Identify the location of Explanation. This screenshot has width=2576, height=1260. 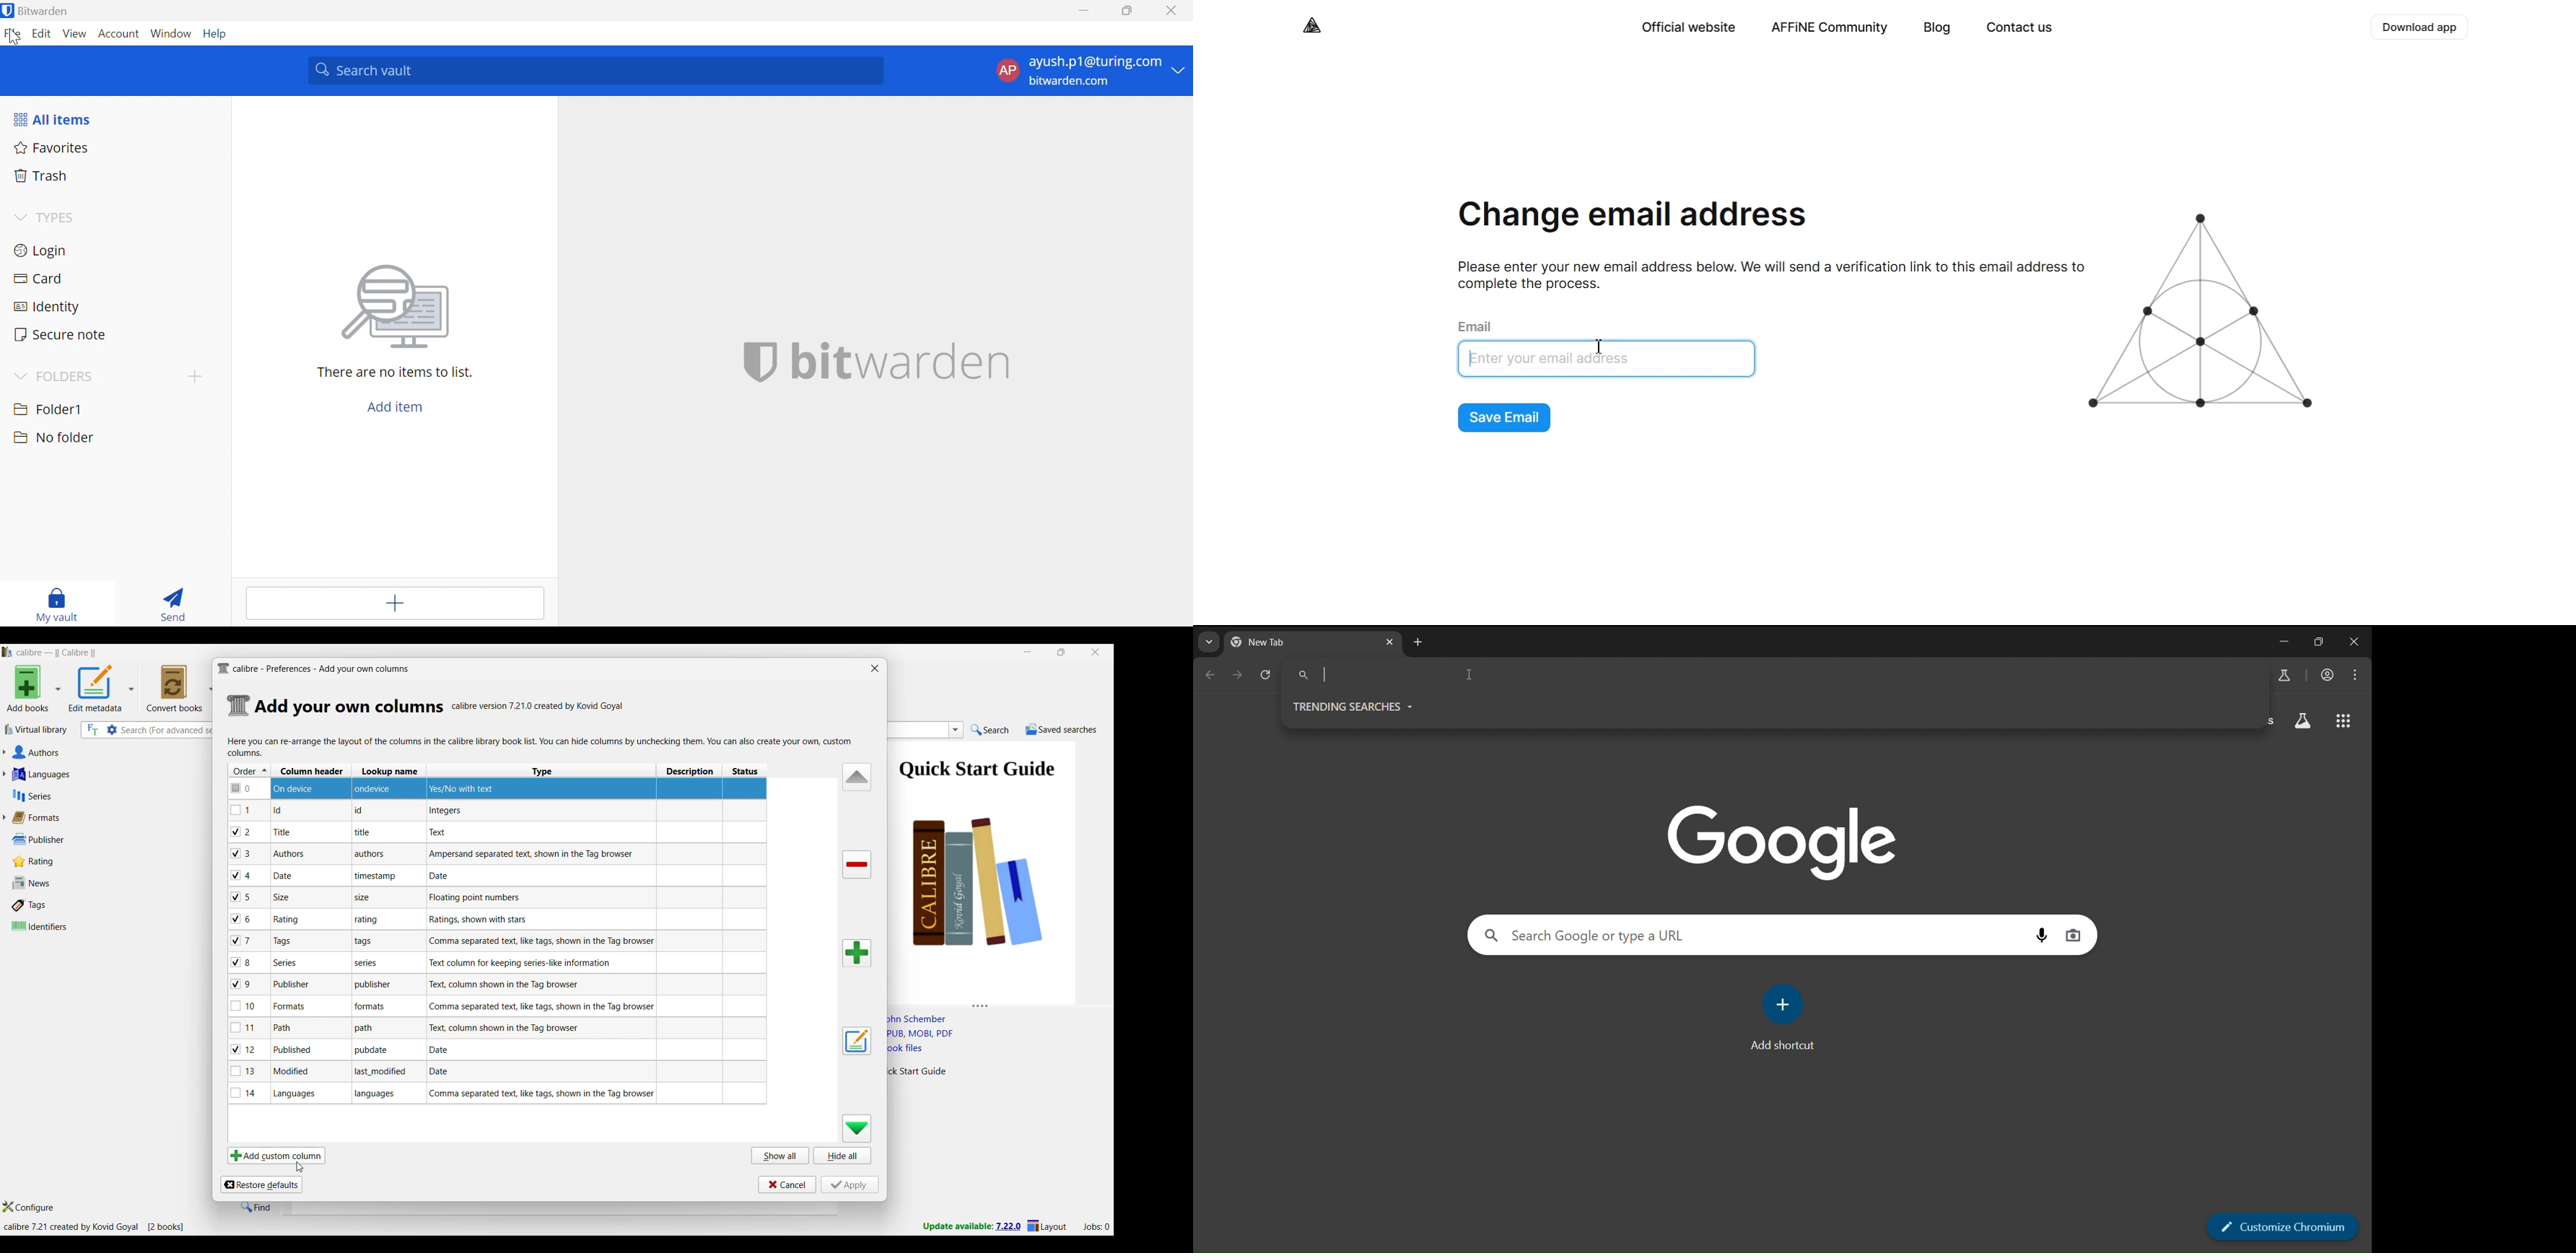
(448, 811).